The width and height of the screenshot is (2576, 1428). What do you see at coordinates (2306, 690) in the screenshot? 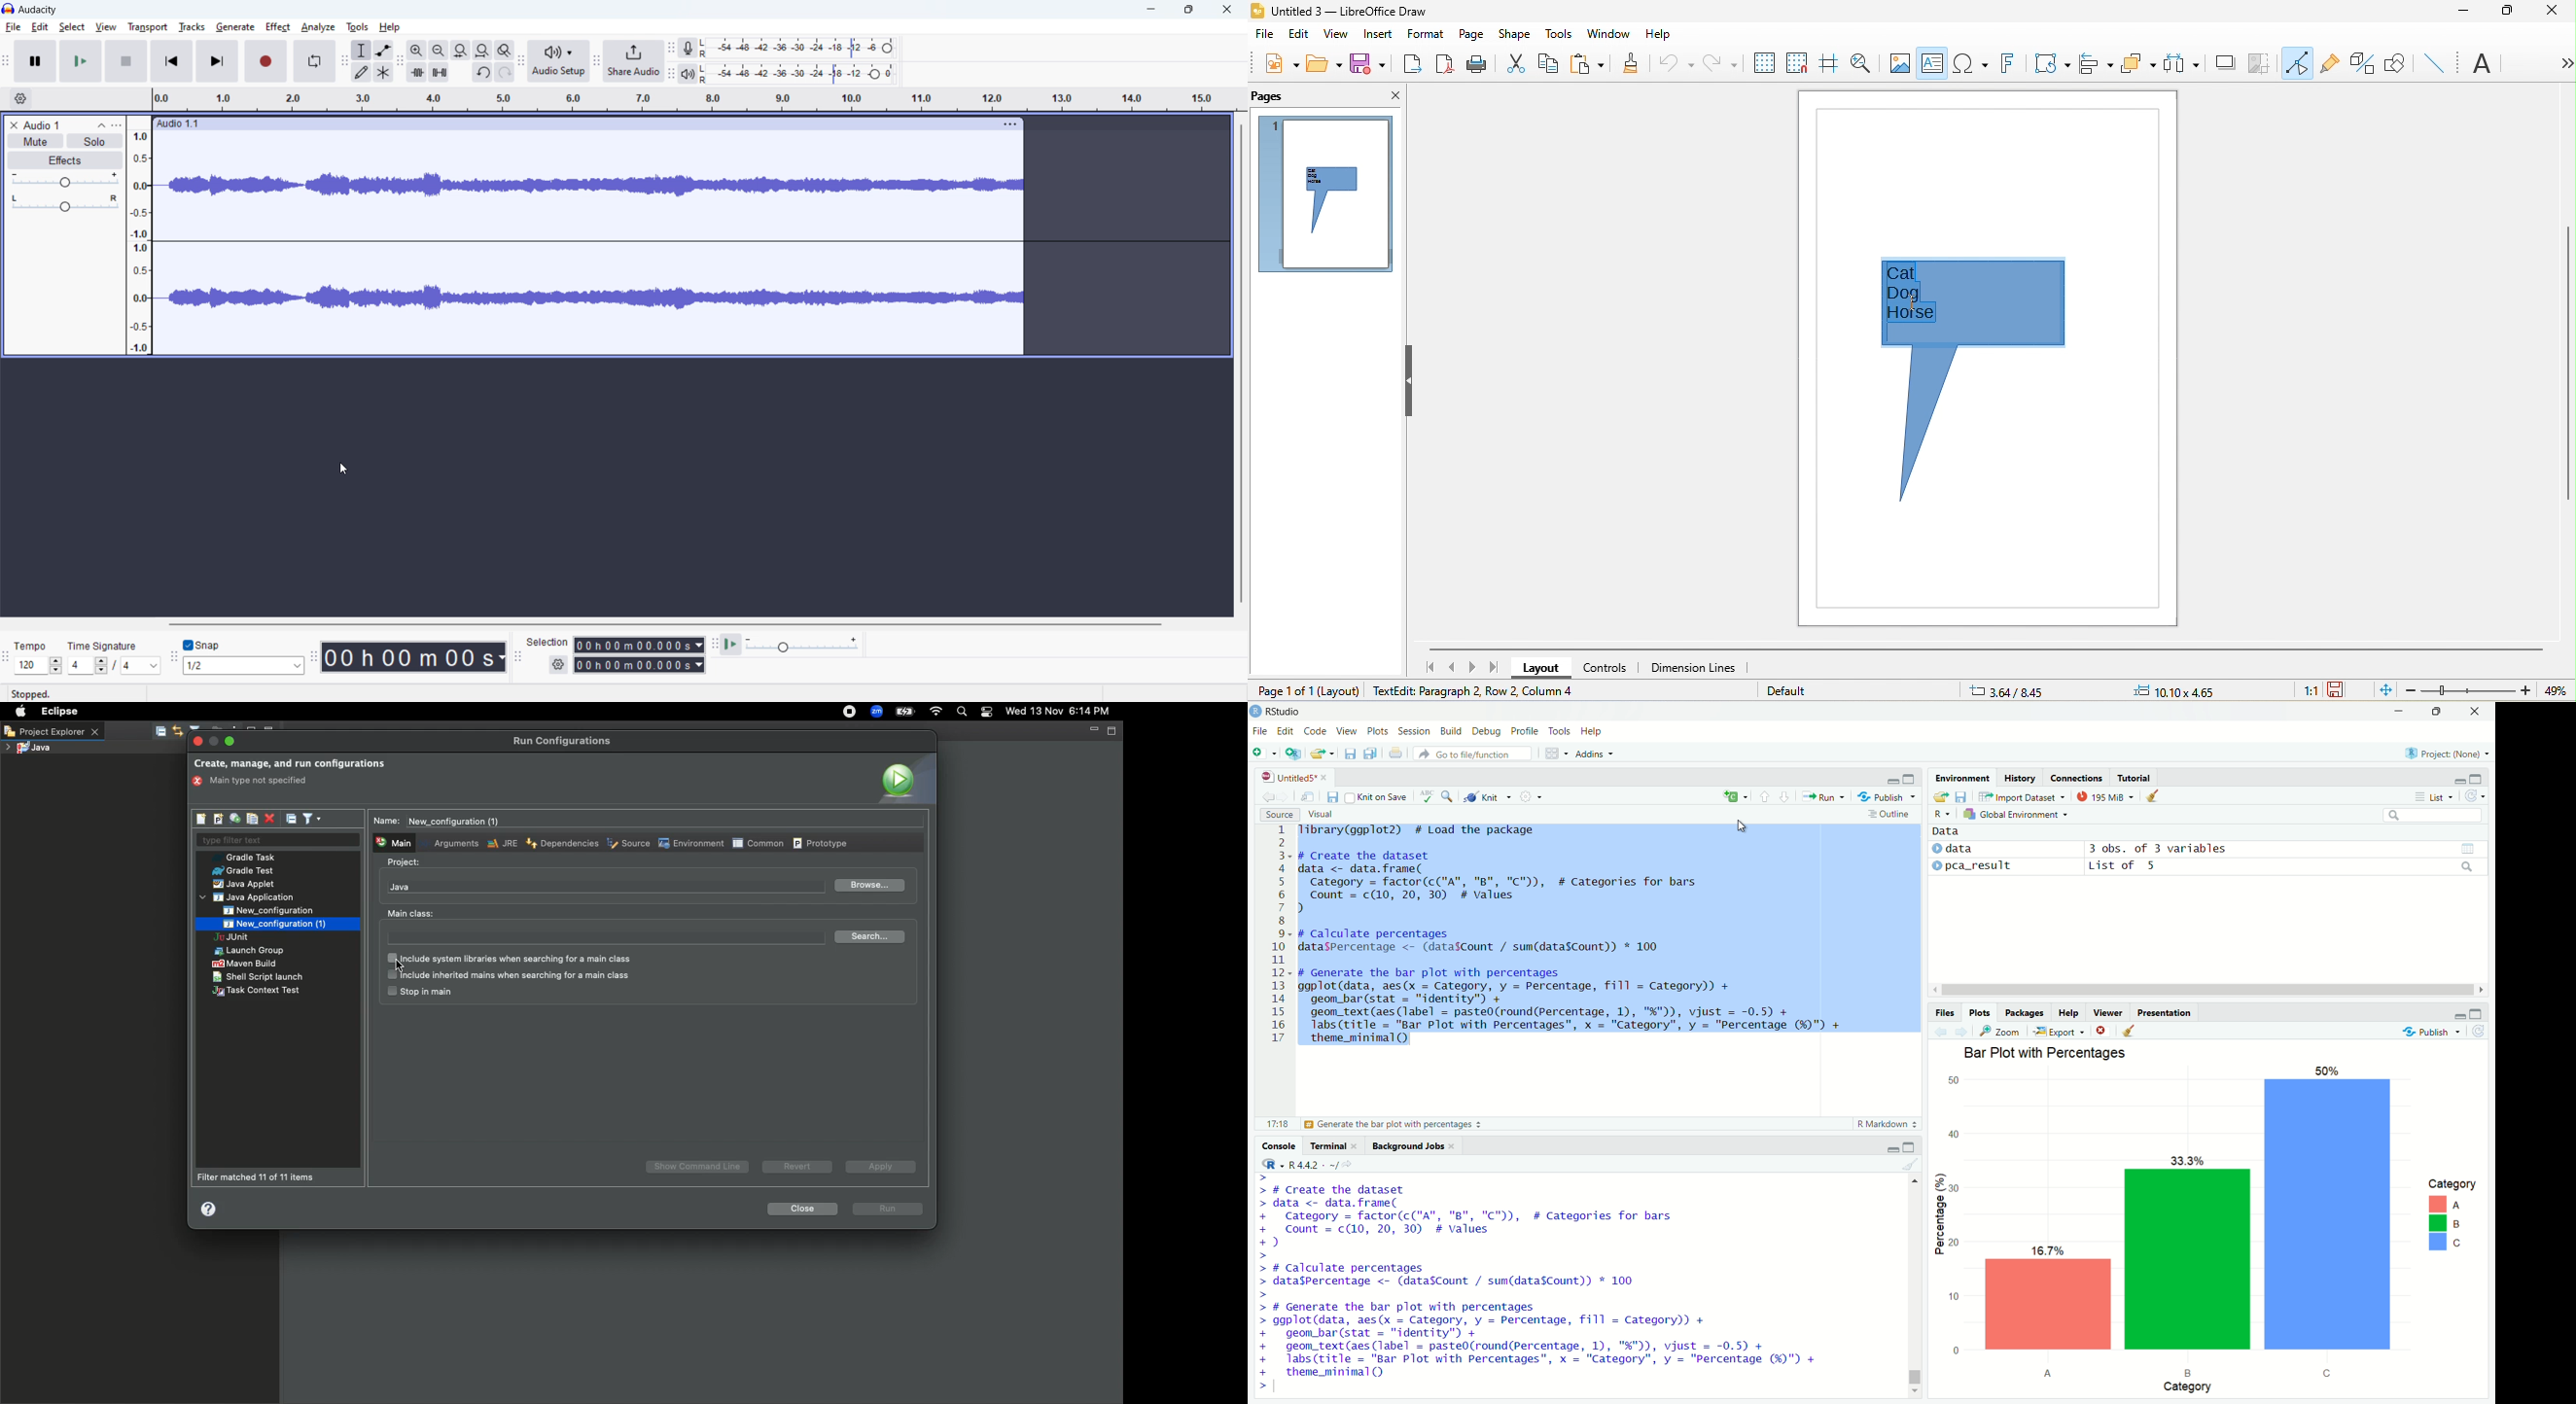
I see `1:1` at bounding box center [2306, 690].